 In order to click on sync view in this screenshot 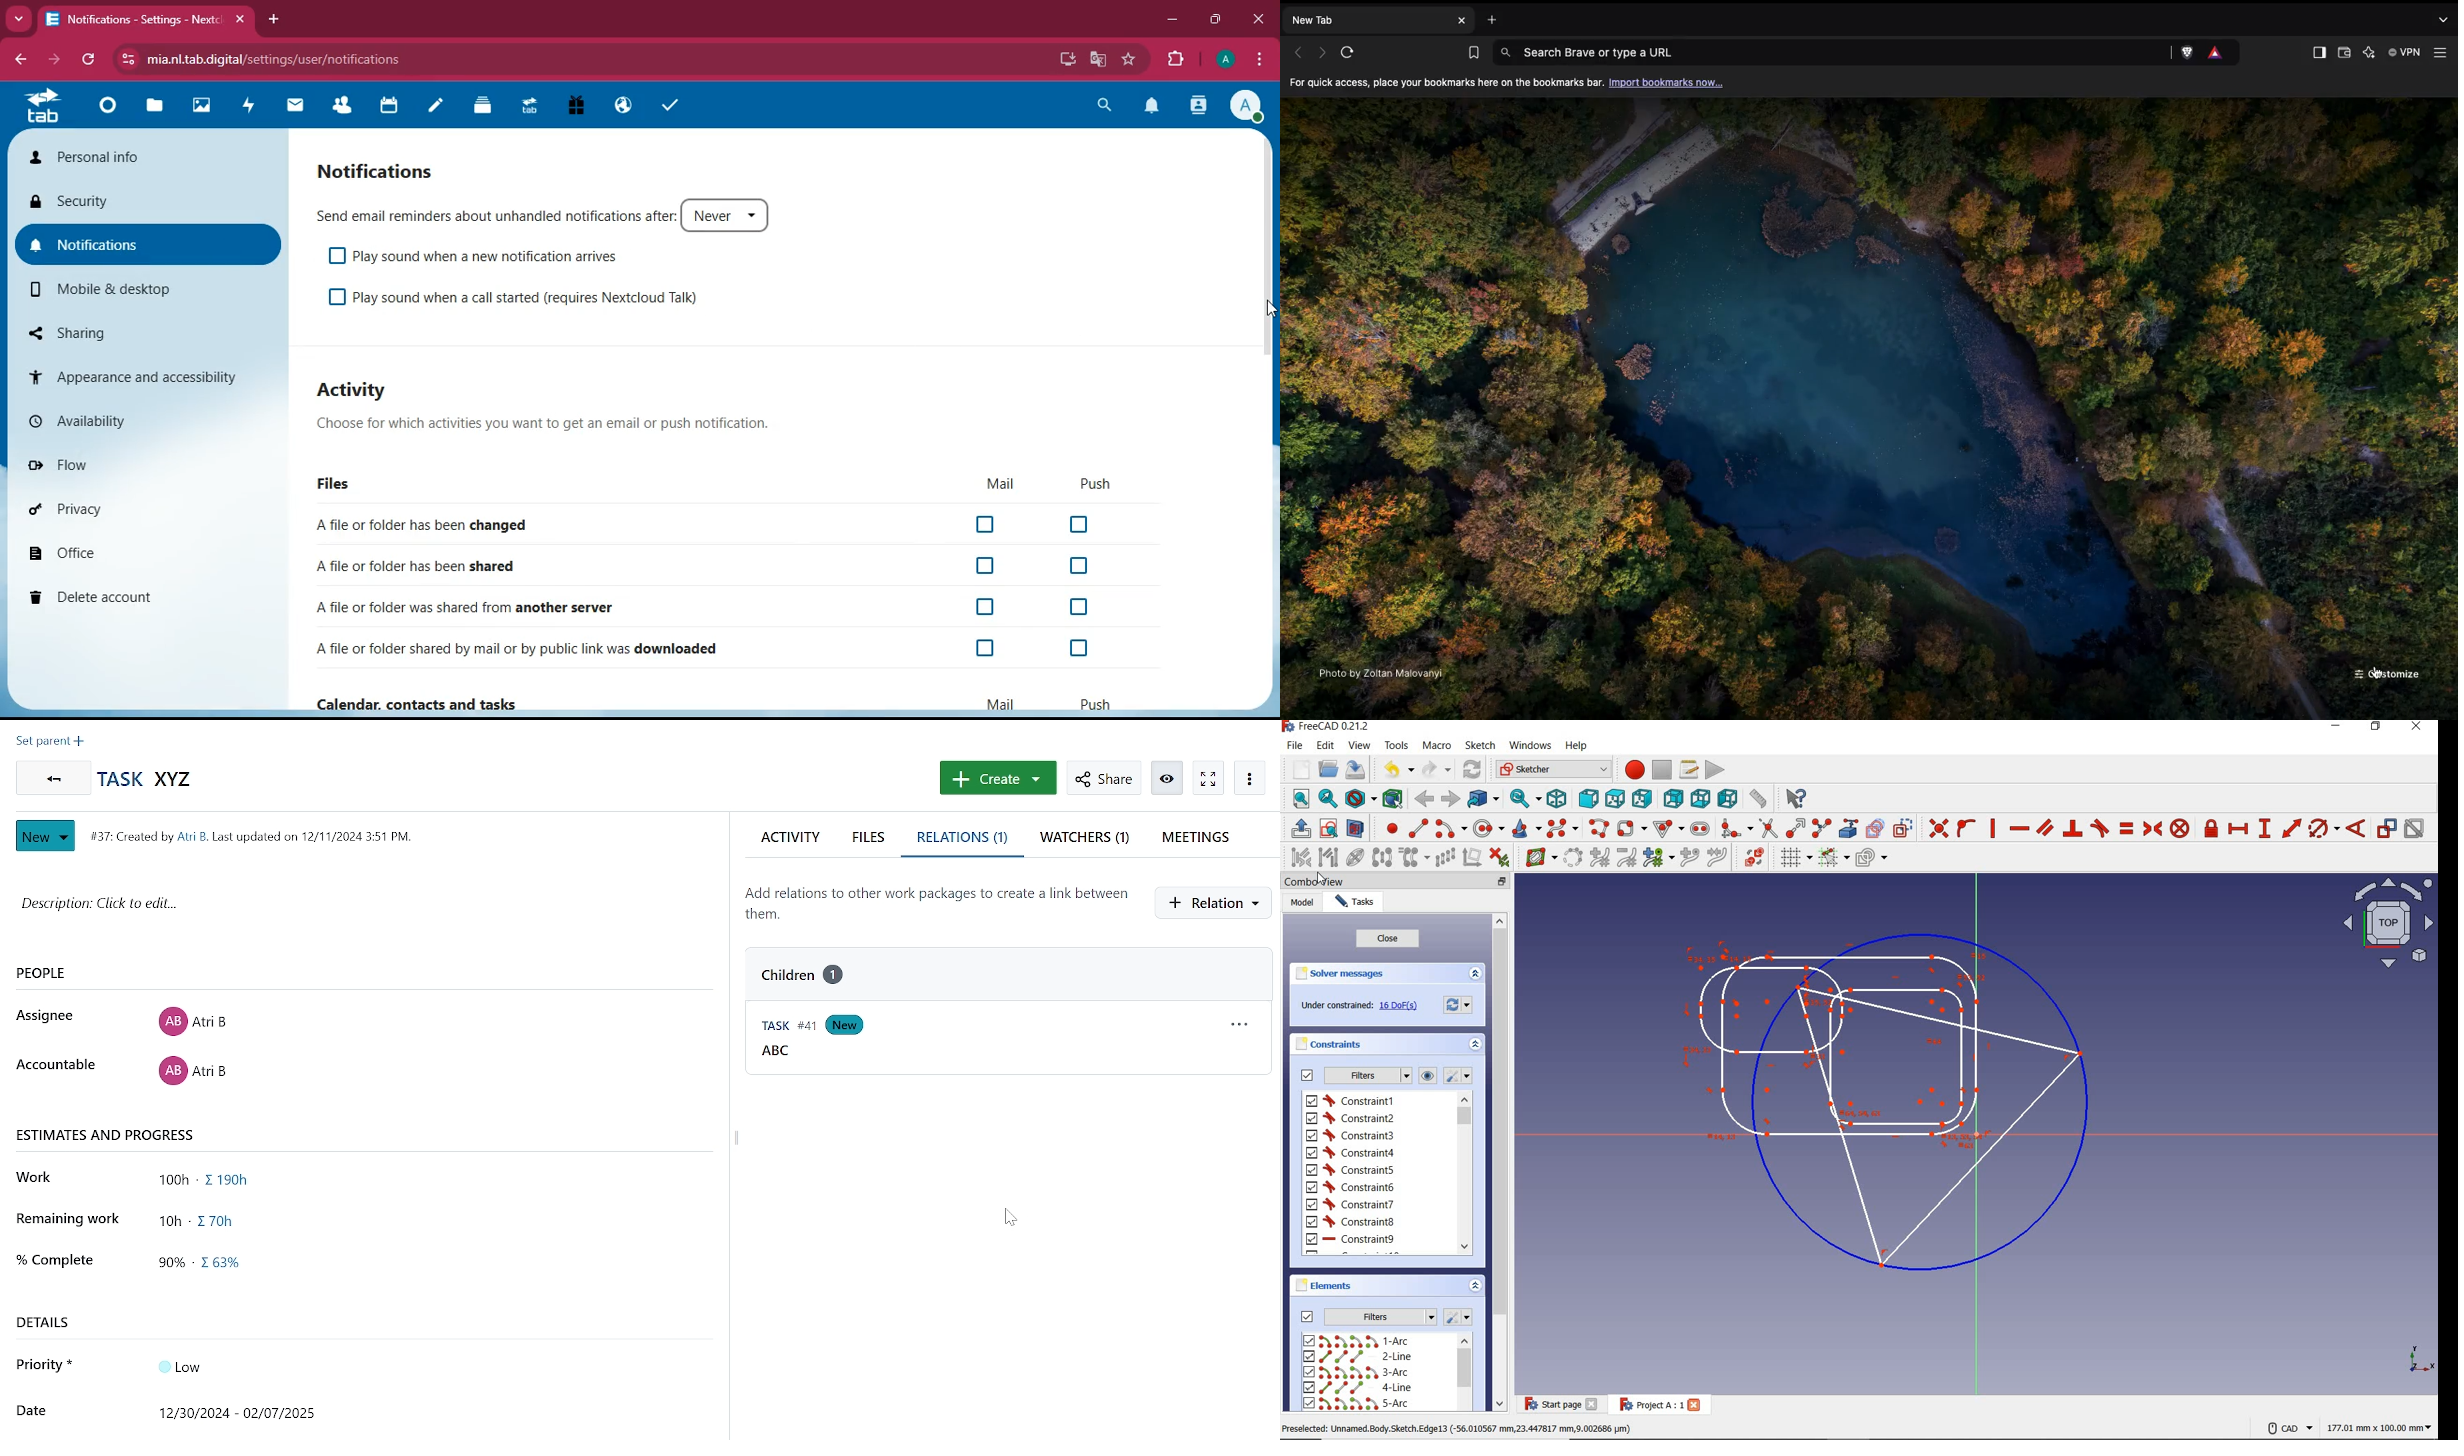, I will do `click(1524, 799)`.